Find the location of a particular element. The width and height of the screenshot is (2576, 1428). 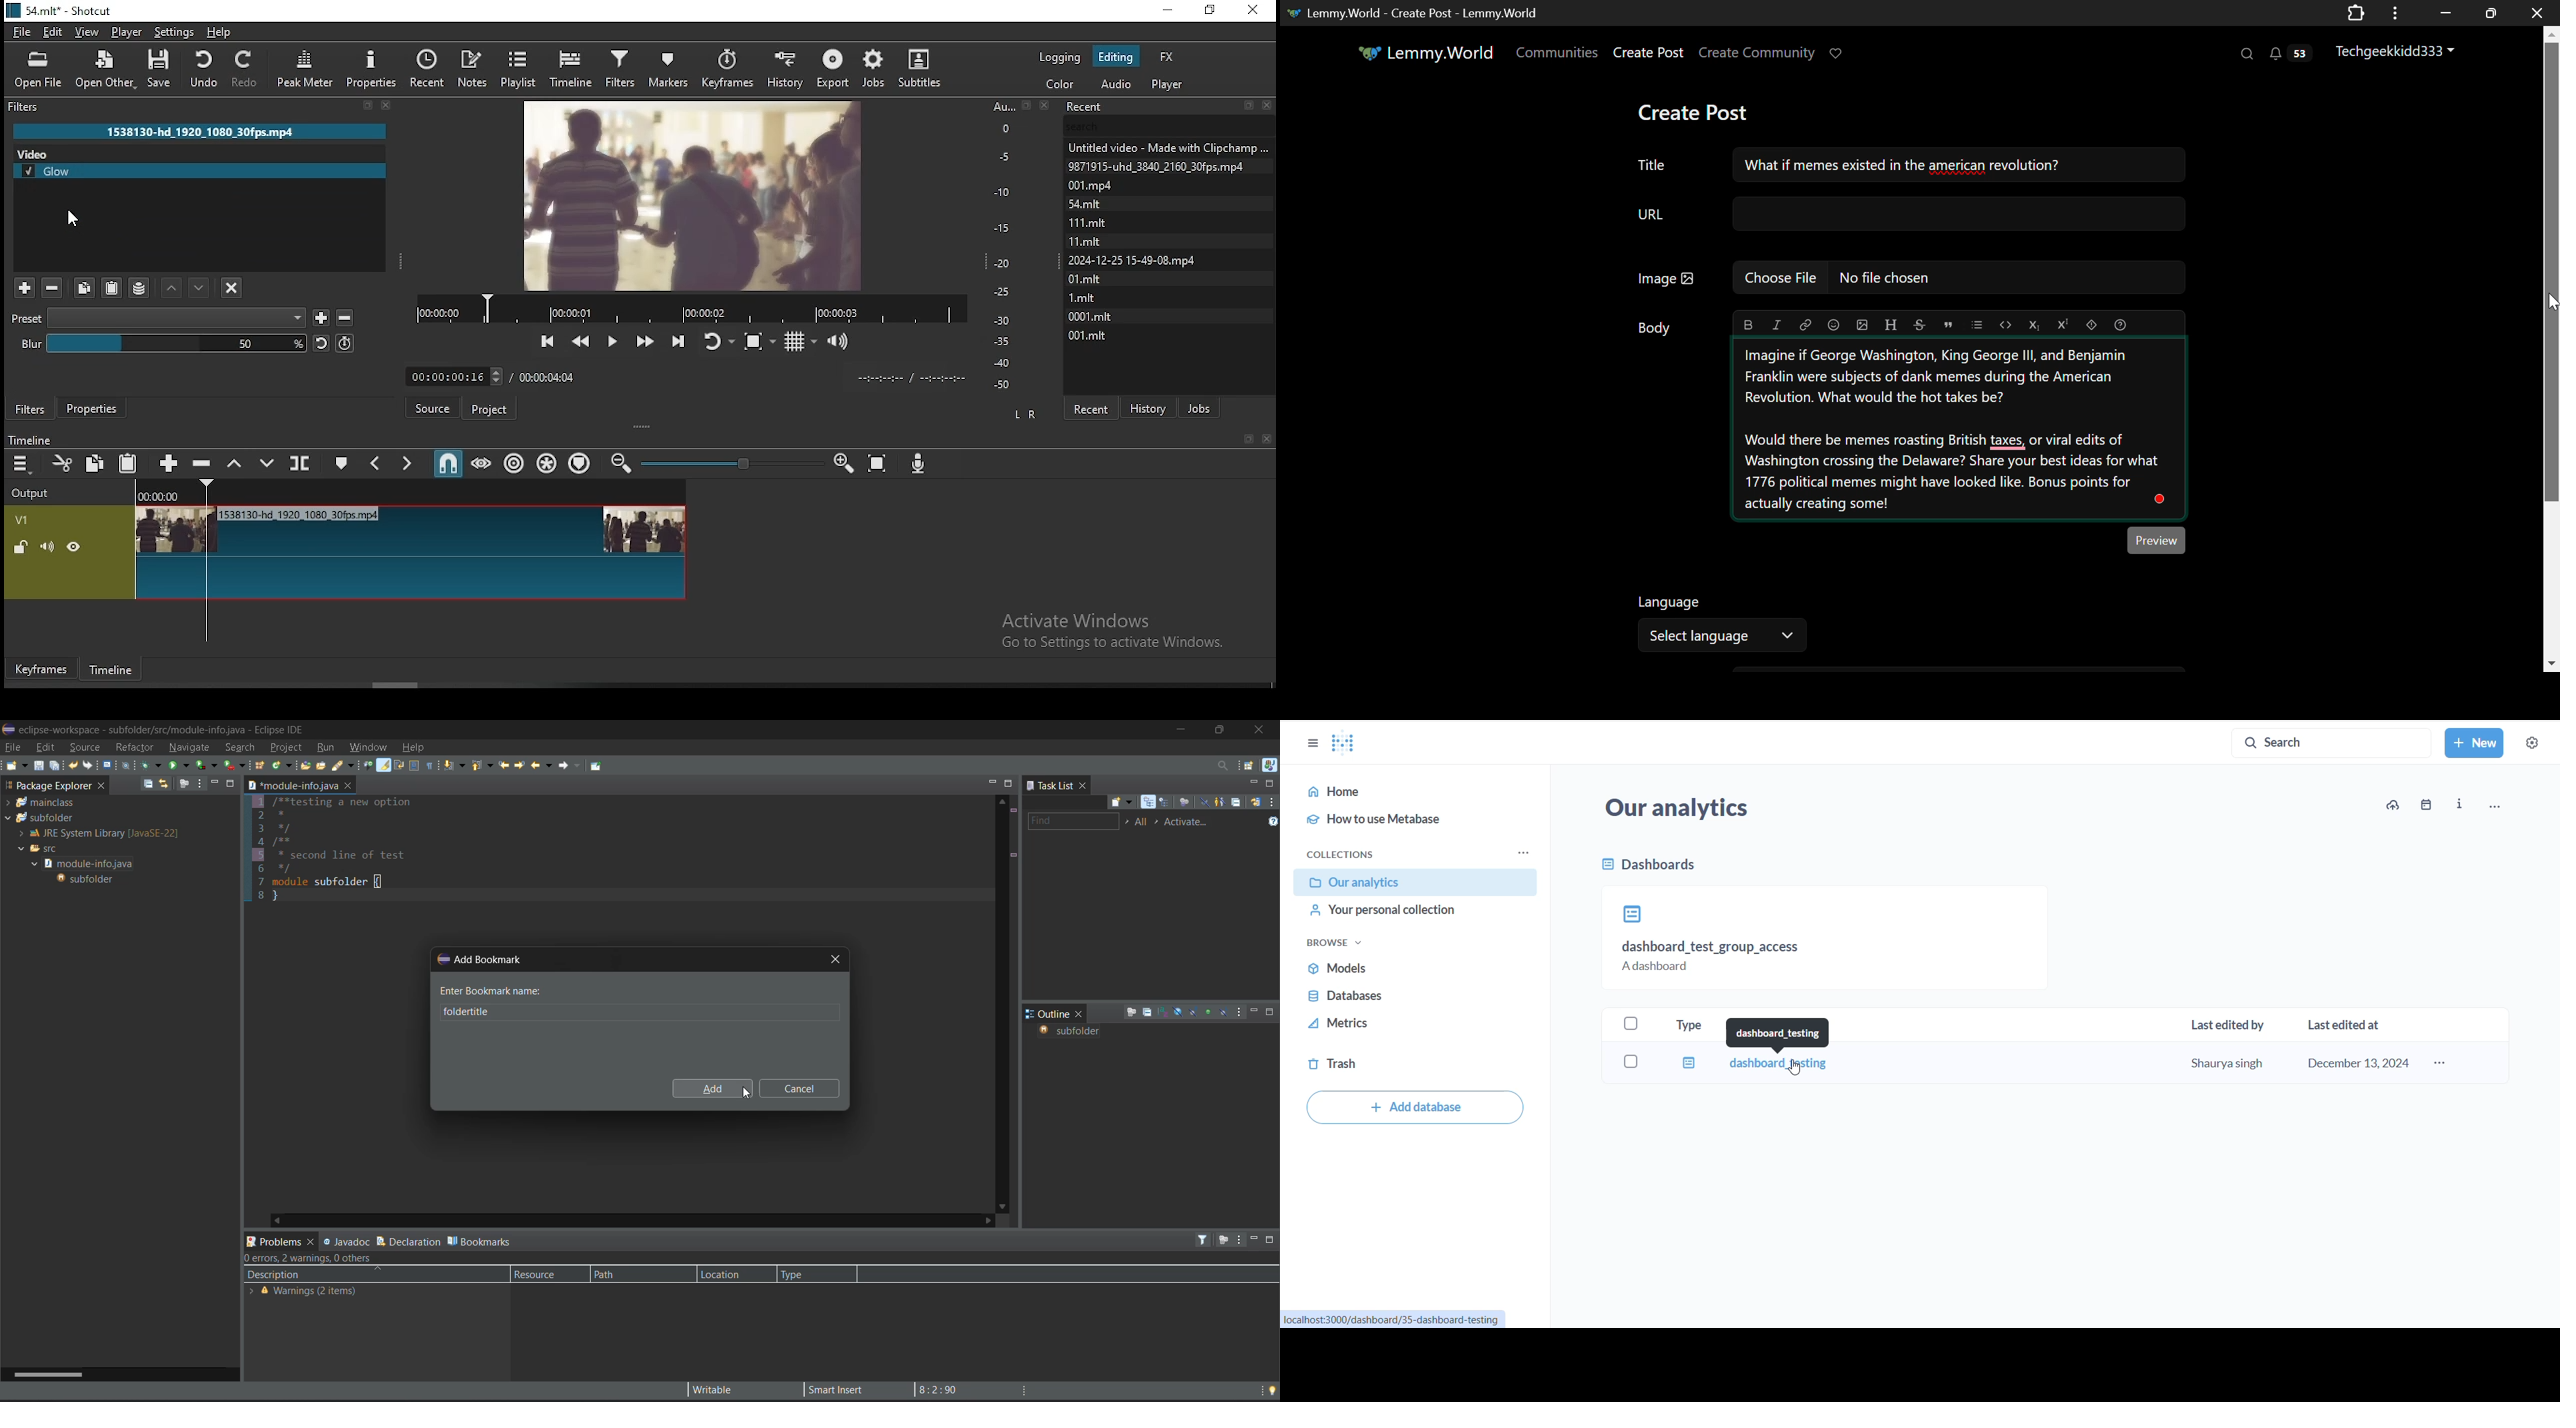

filters is located at coordinates (31, 409).